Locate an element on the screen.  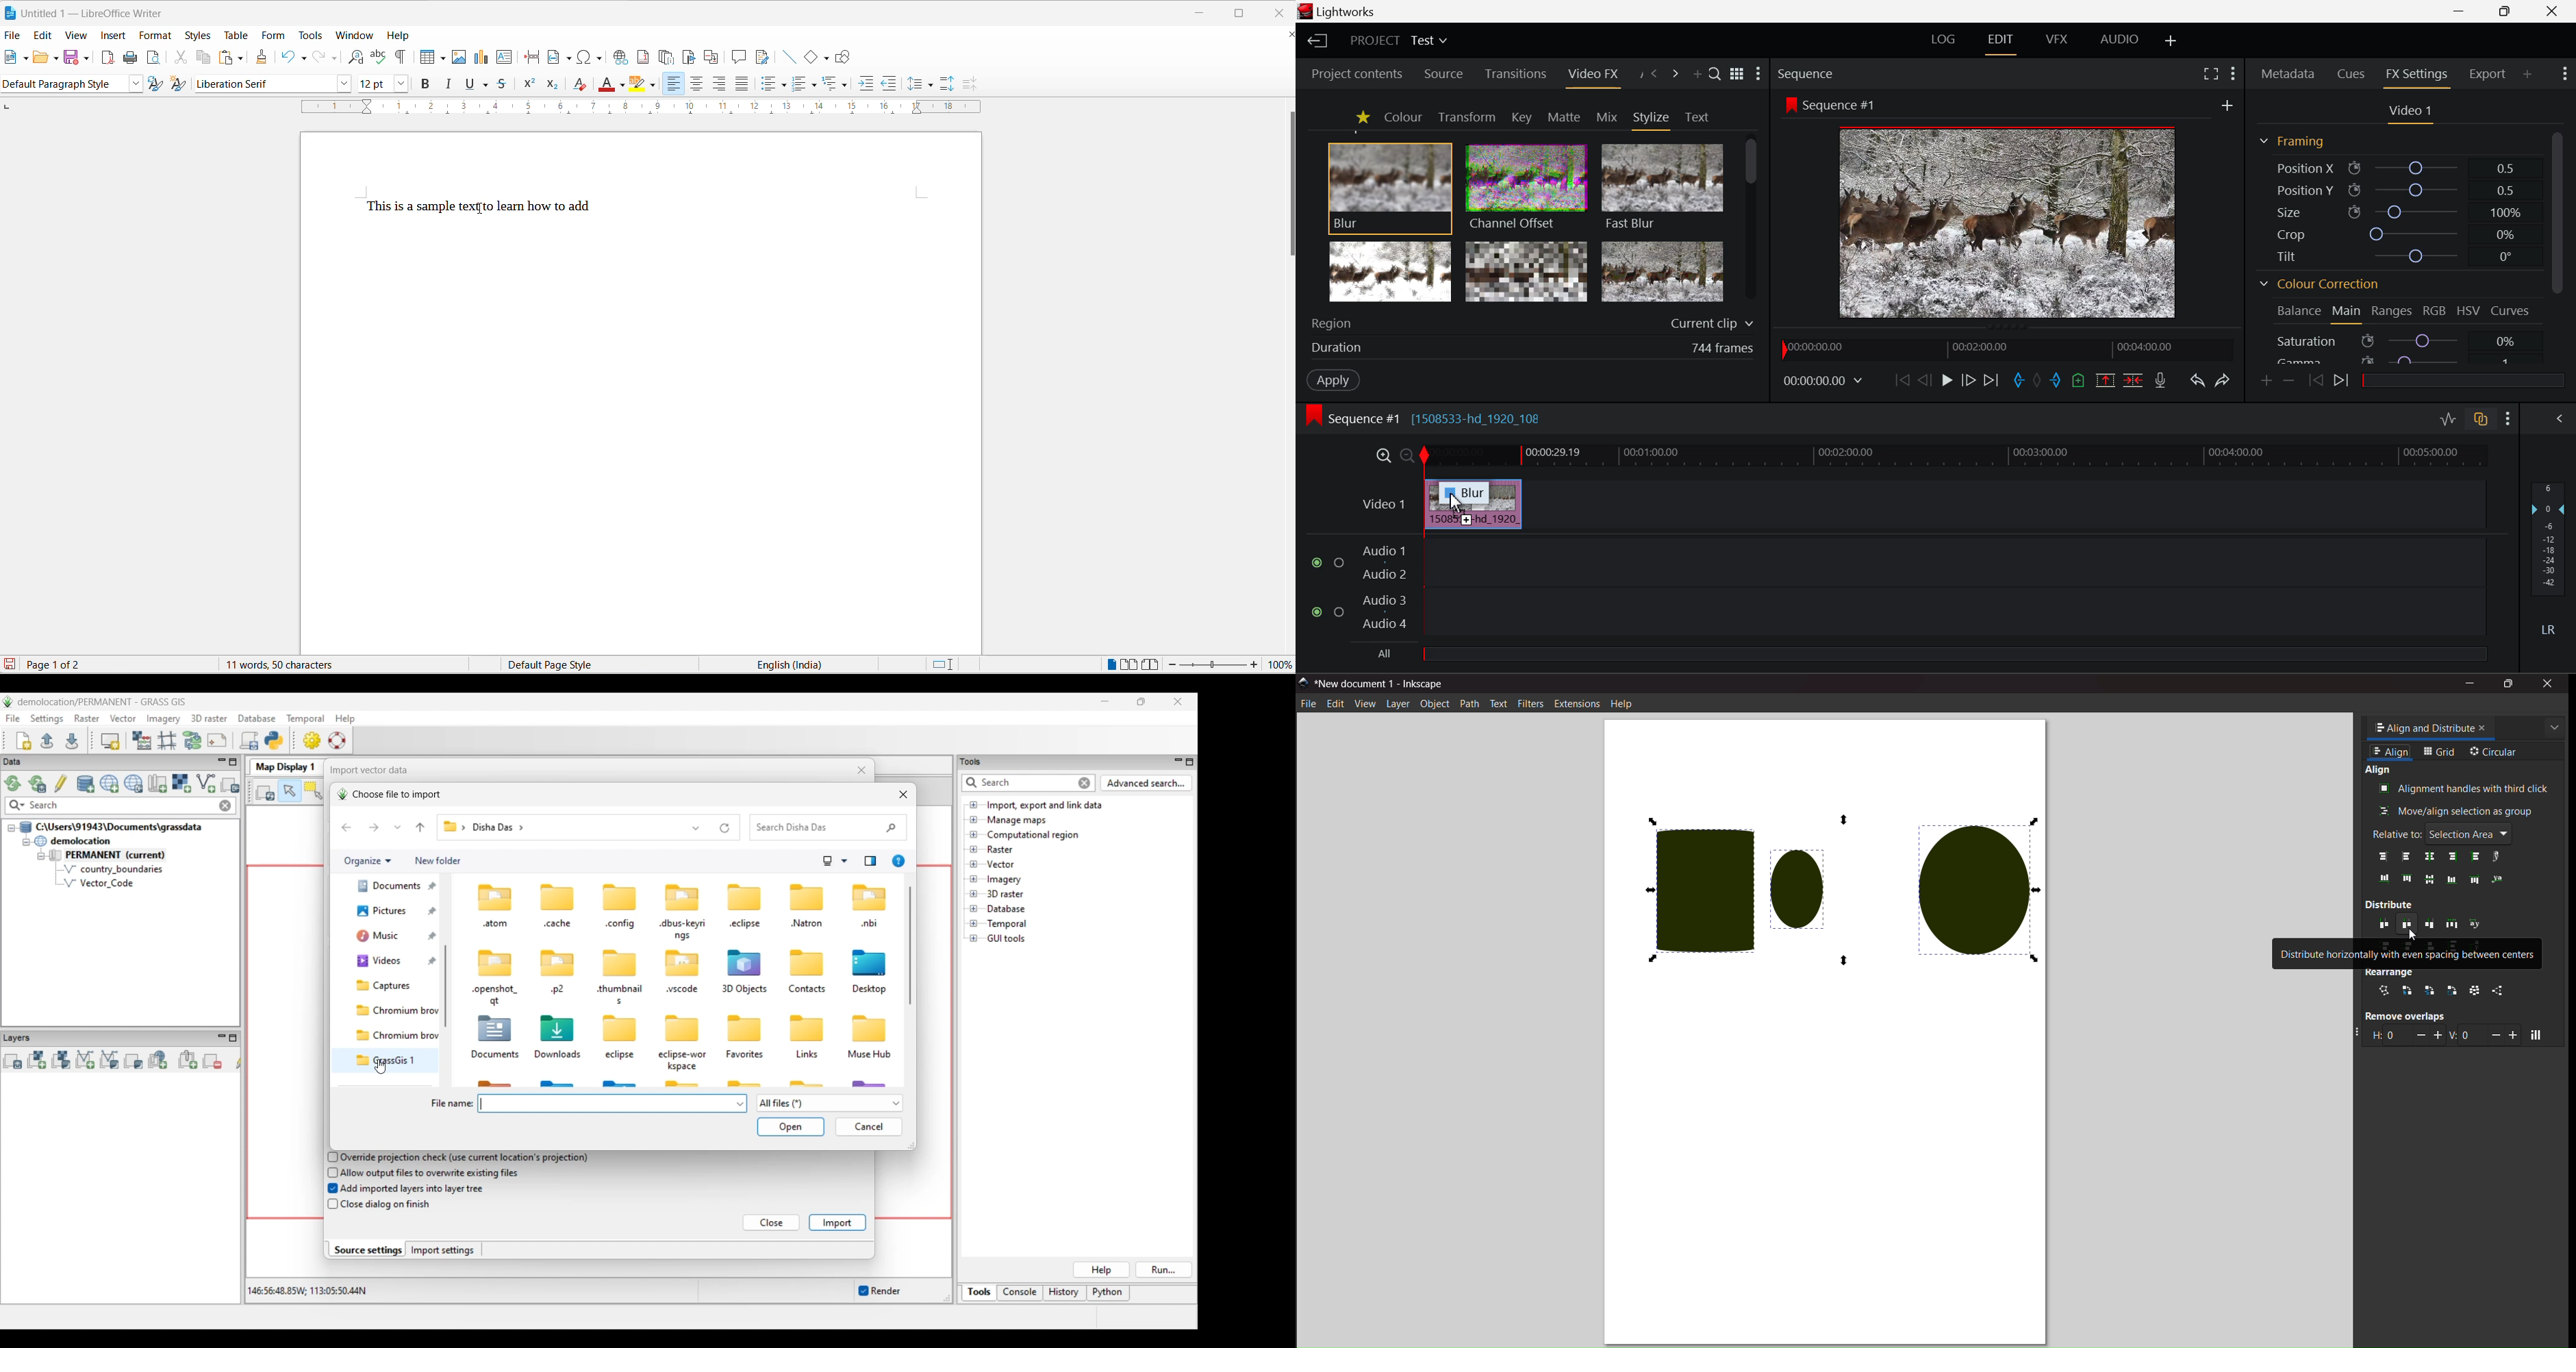
stacking order is located at coordinates (2430, 990).